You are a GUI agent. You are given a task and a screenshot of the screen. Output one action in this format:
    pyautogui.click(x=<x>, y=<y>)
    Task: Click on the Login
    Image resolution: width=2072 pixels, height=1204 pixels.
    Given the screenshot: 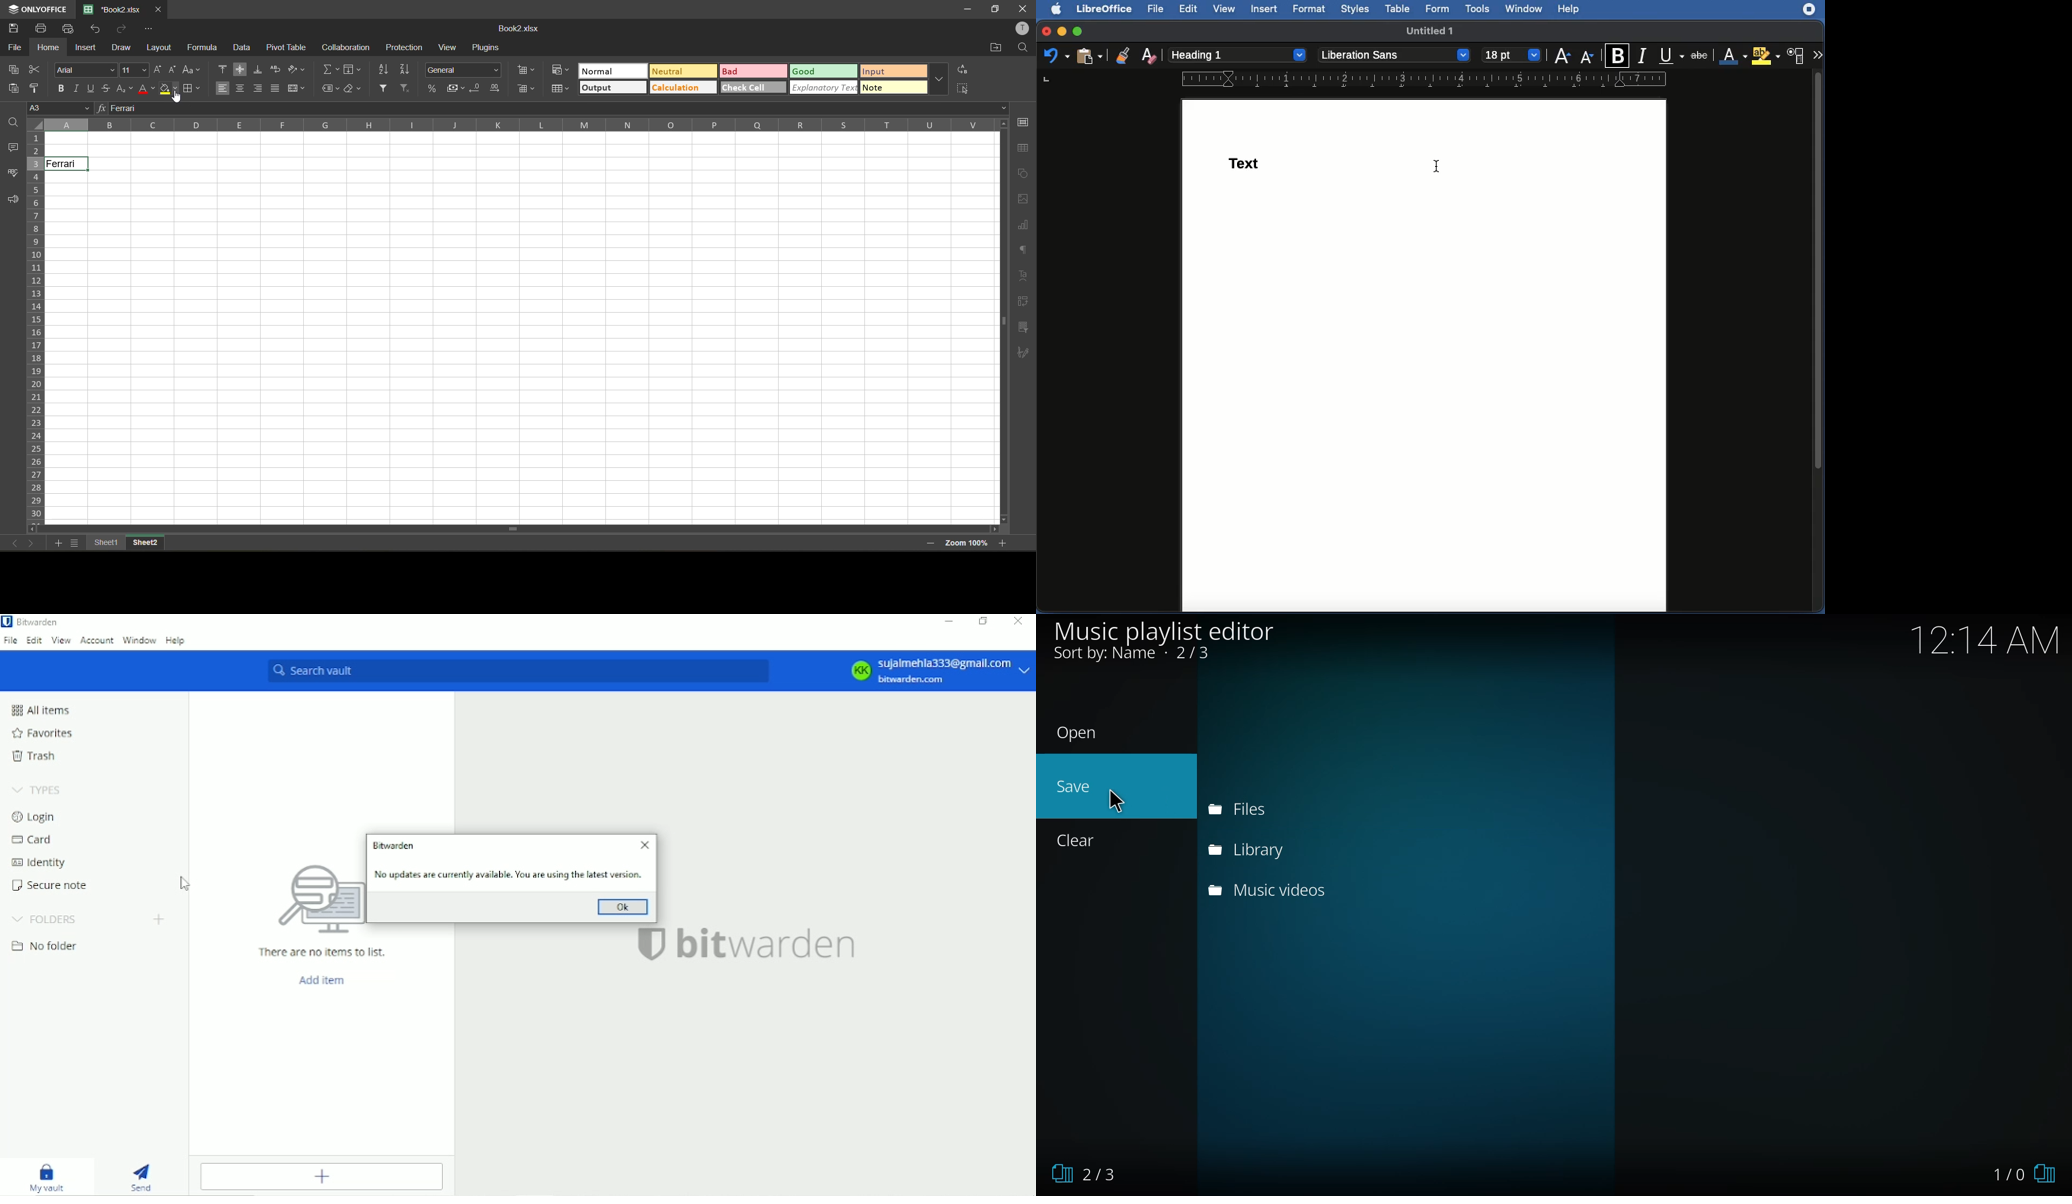 What is the action you would take?
    pyautogui.click(x=36, y=816)
    